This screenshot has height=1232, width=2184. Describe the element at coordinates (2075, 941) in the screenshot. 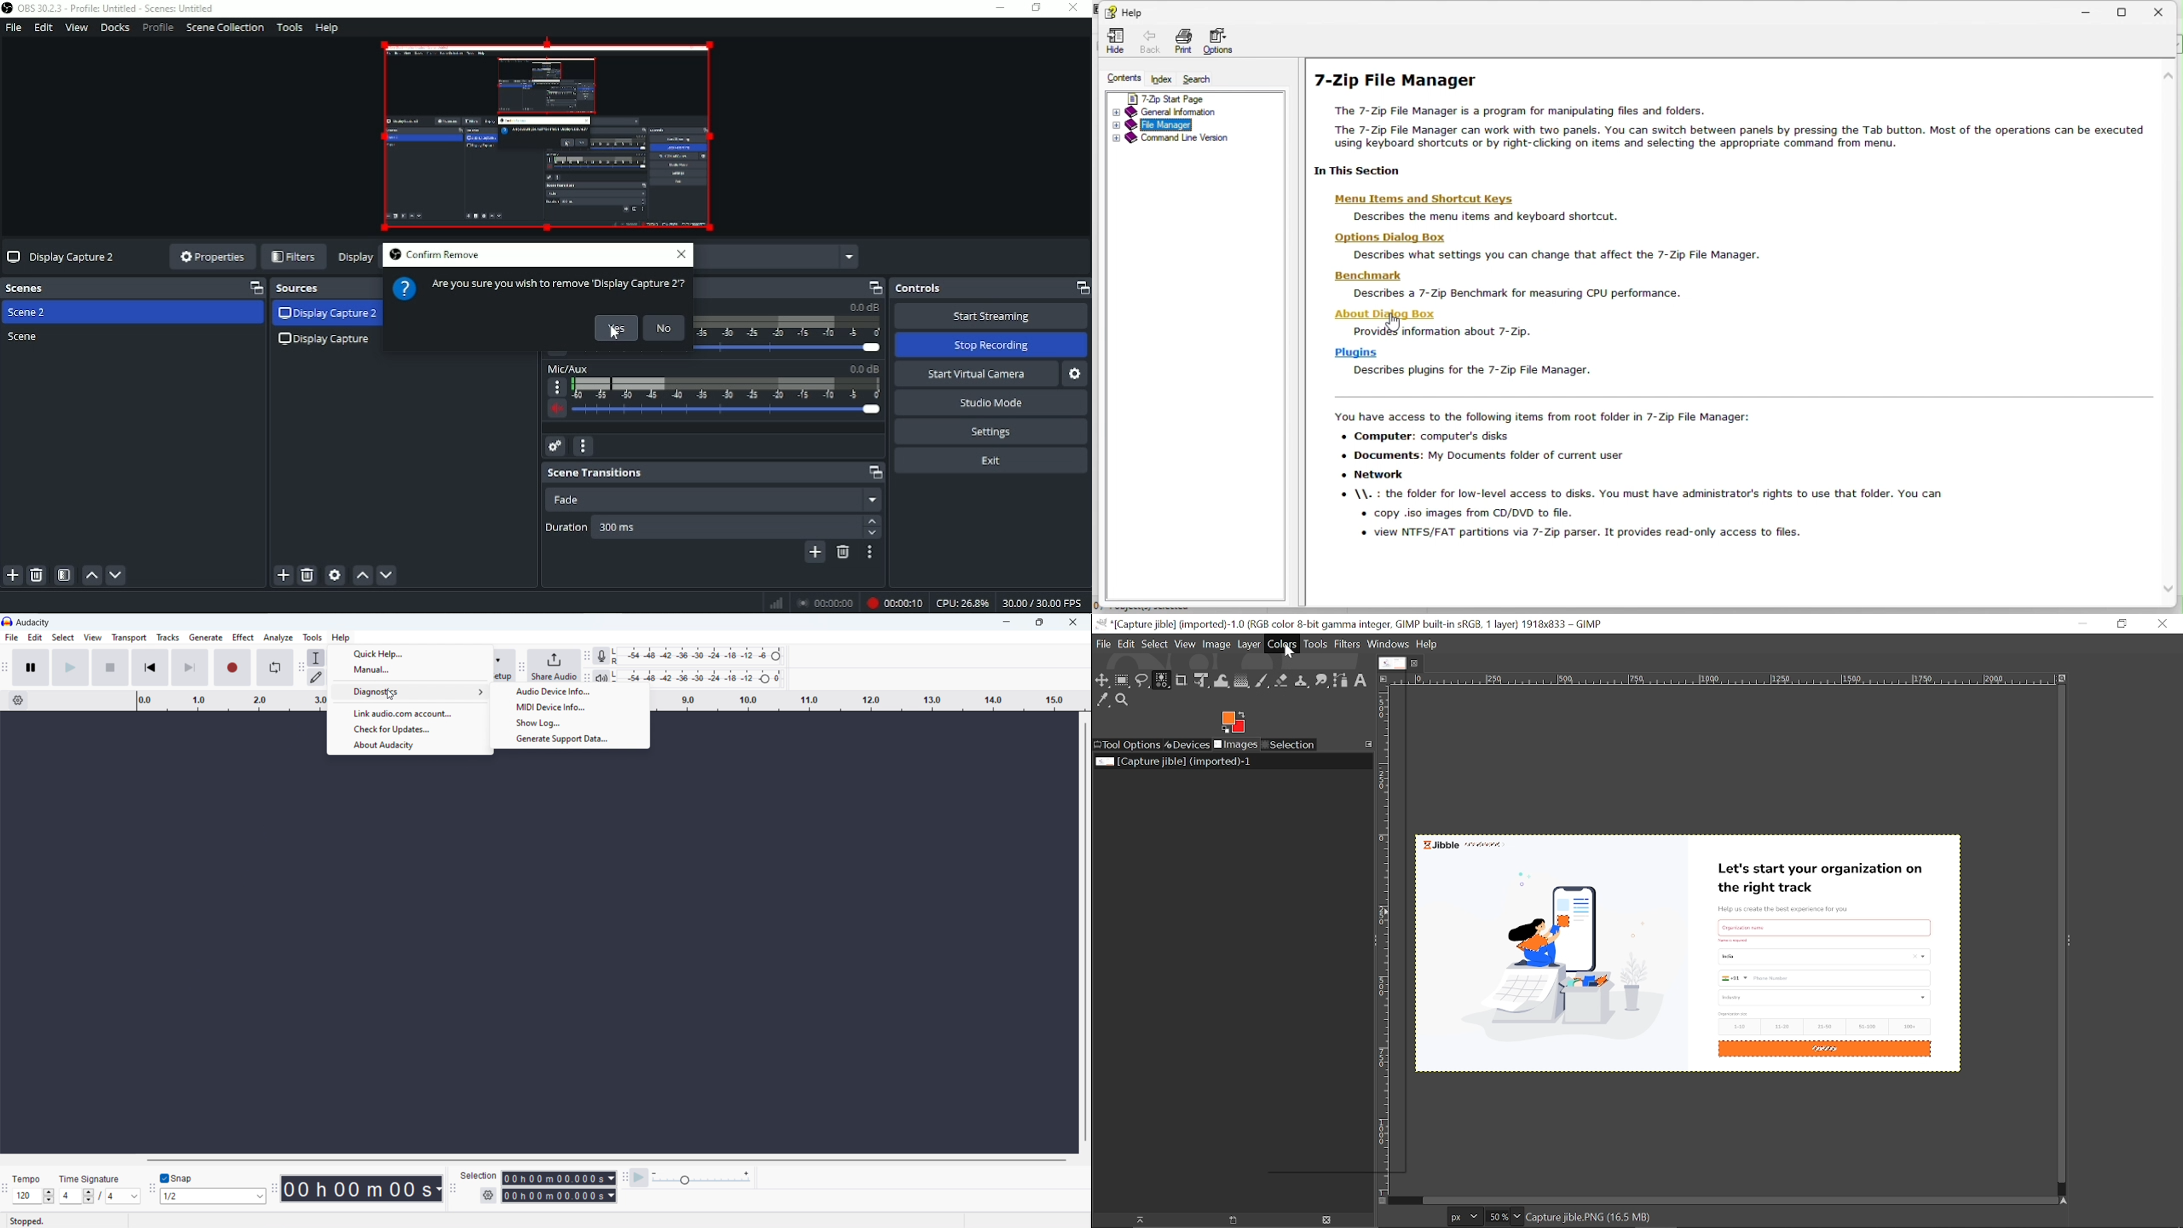

I see `Sidebar menu` at that location.